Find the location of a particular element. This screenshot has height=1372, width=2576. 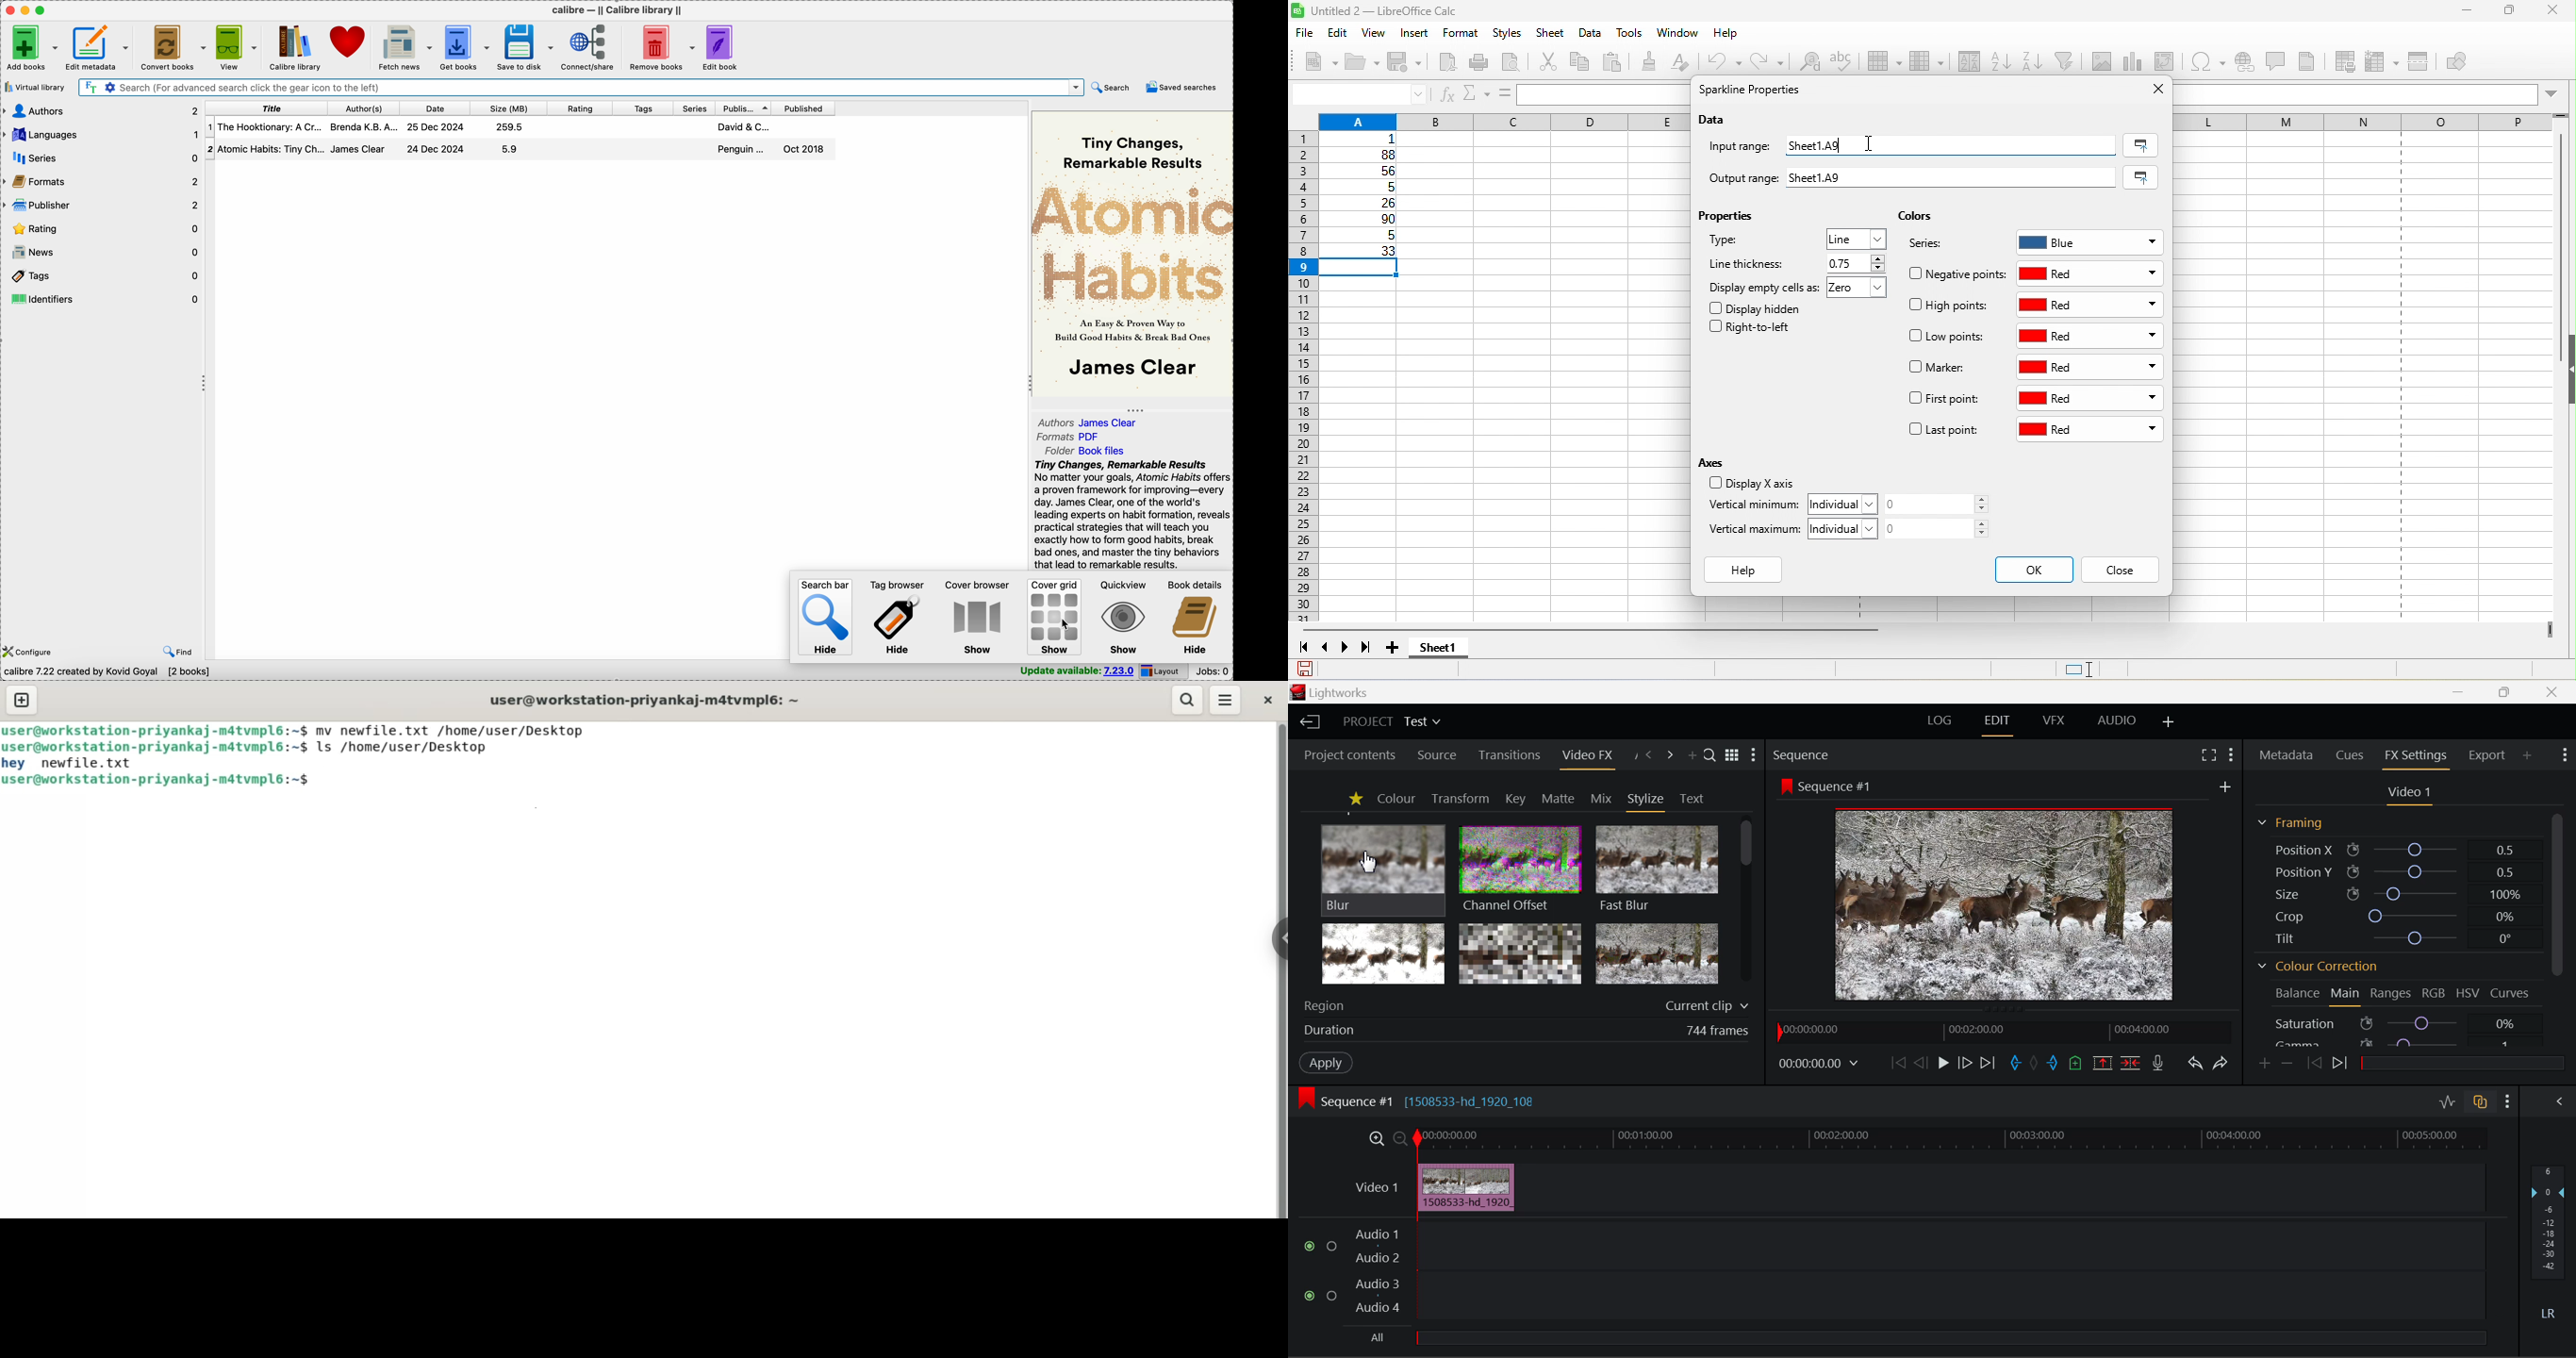

view is located at coordinates (1379, 33).